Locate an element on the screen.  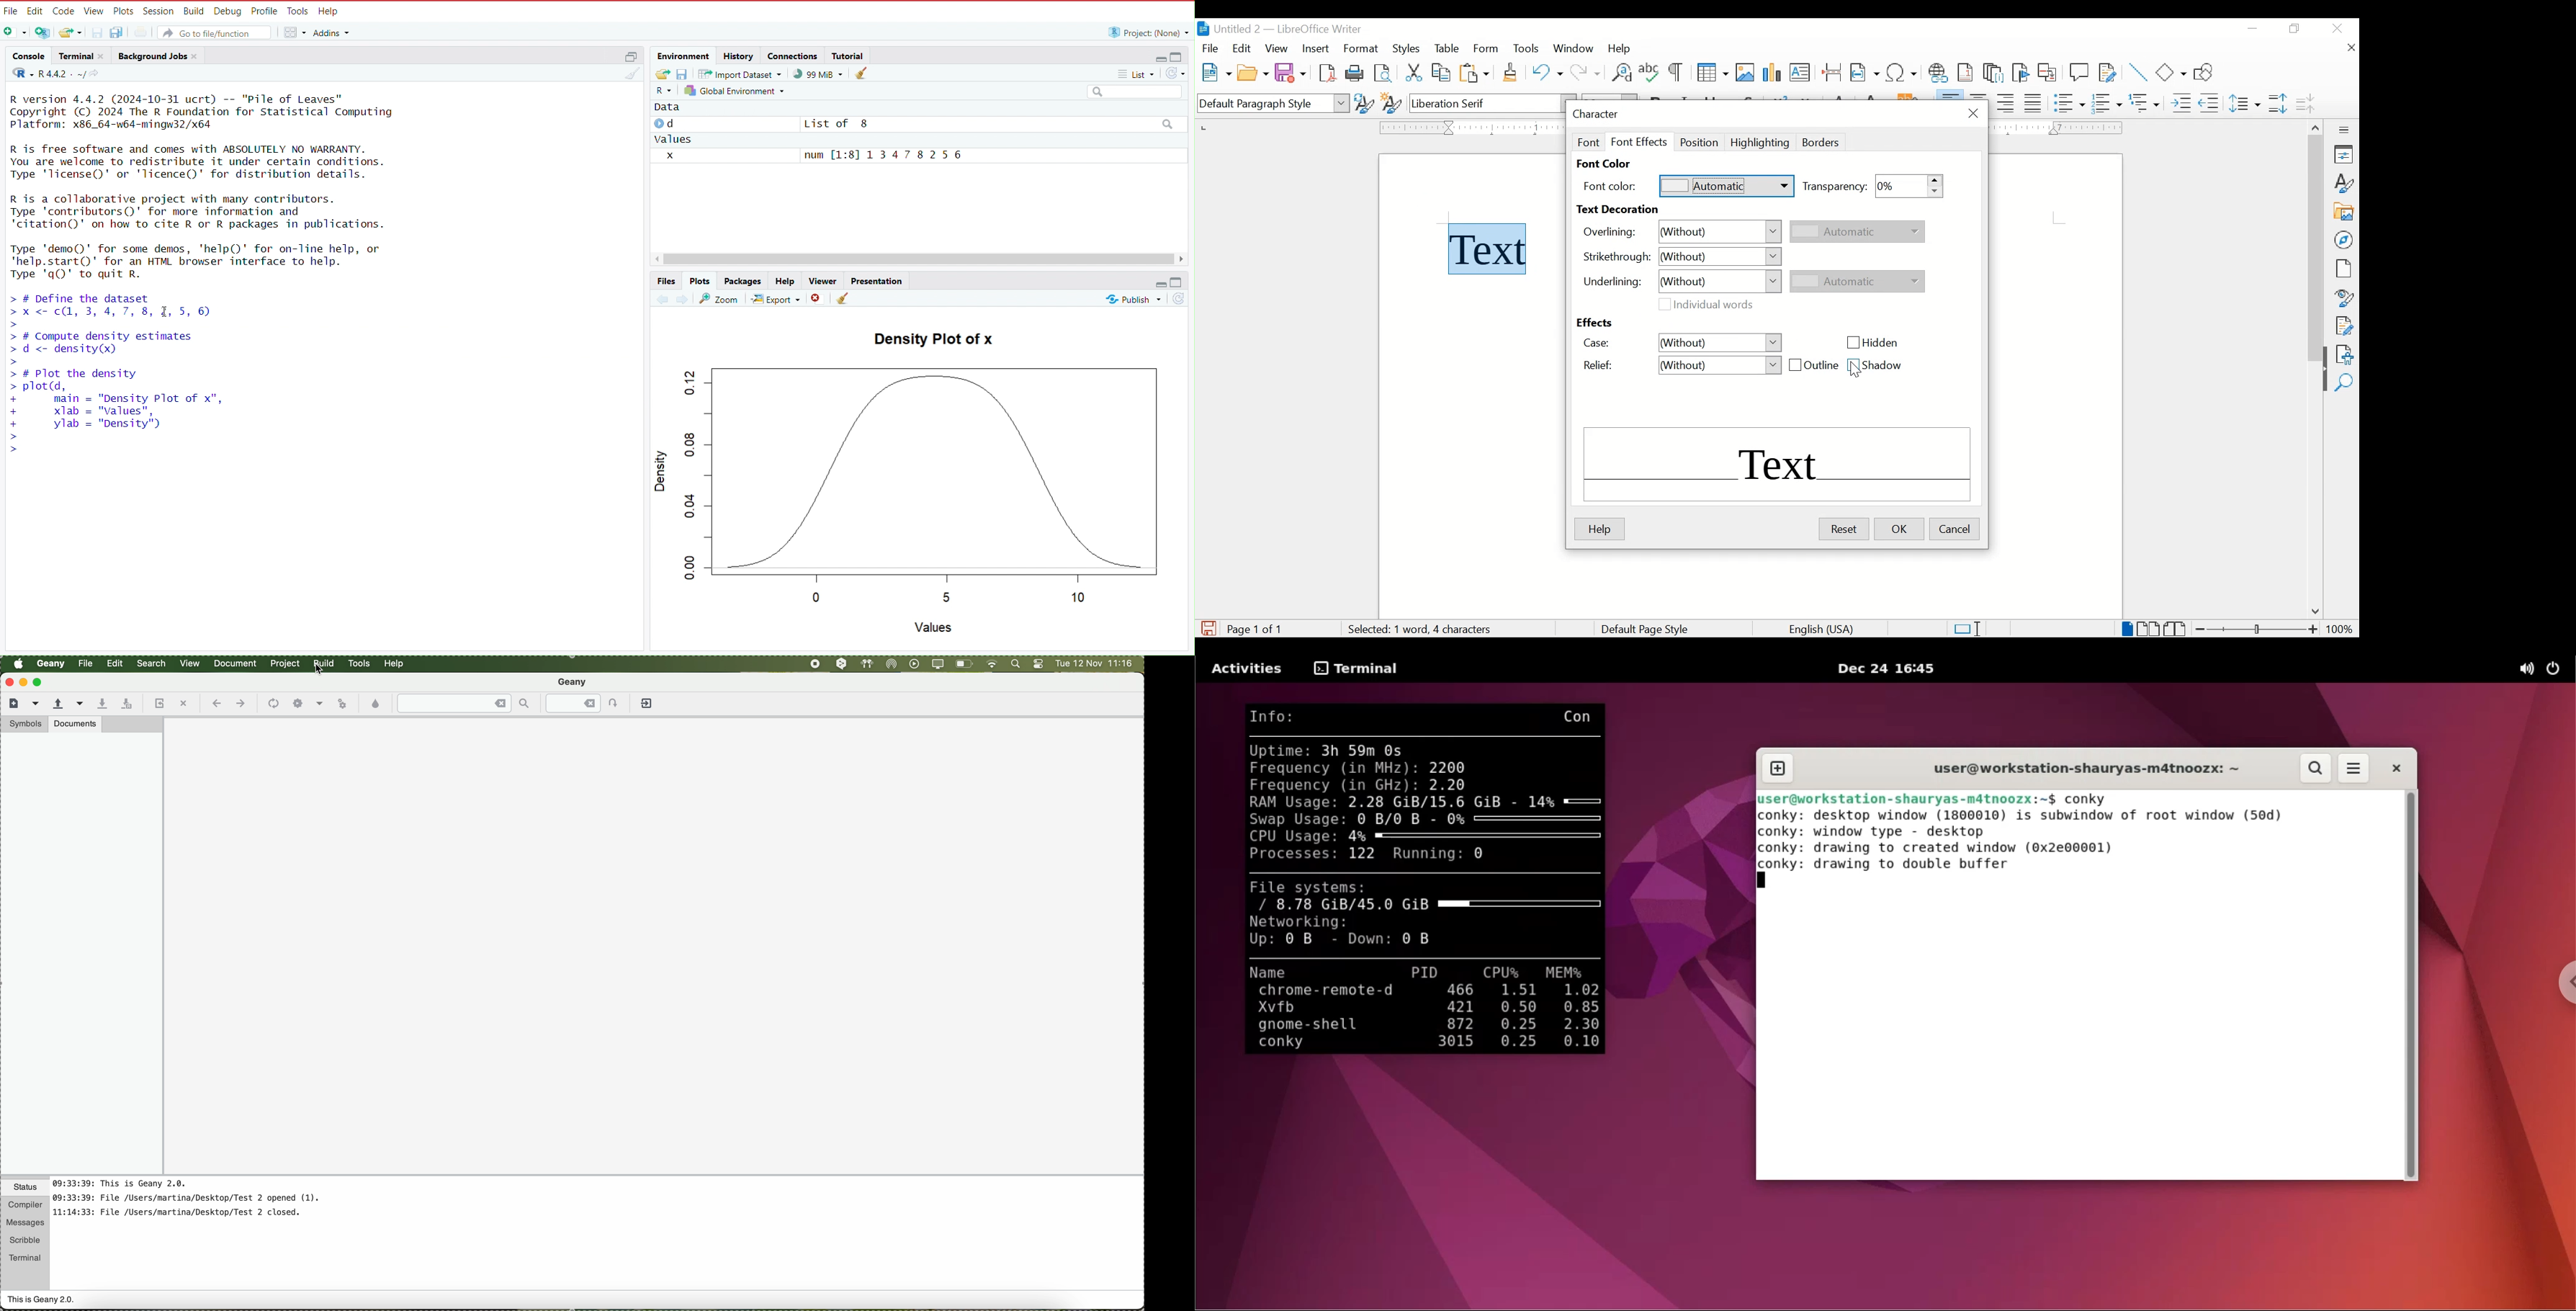
single page view is located at coordinates (2128, 629).